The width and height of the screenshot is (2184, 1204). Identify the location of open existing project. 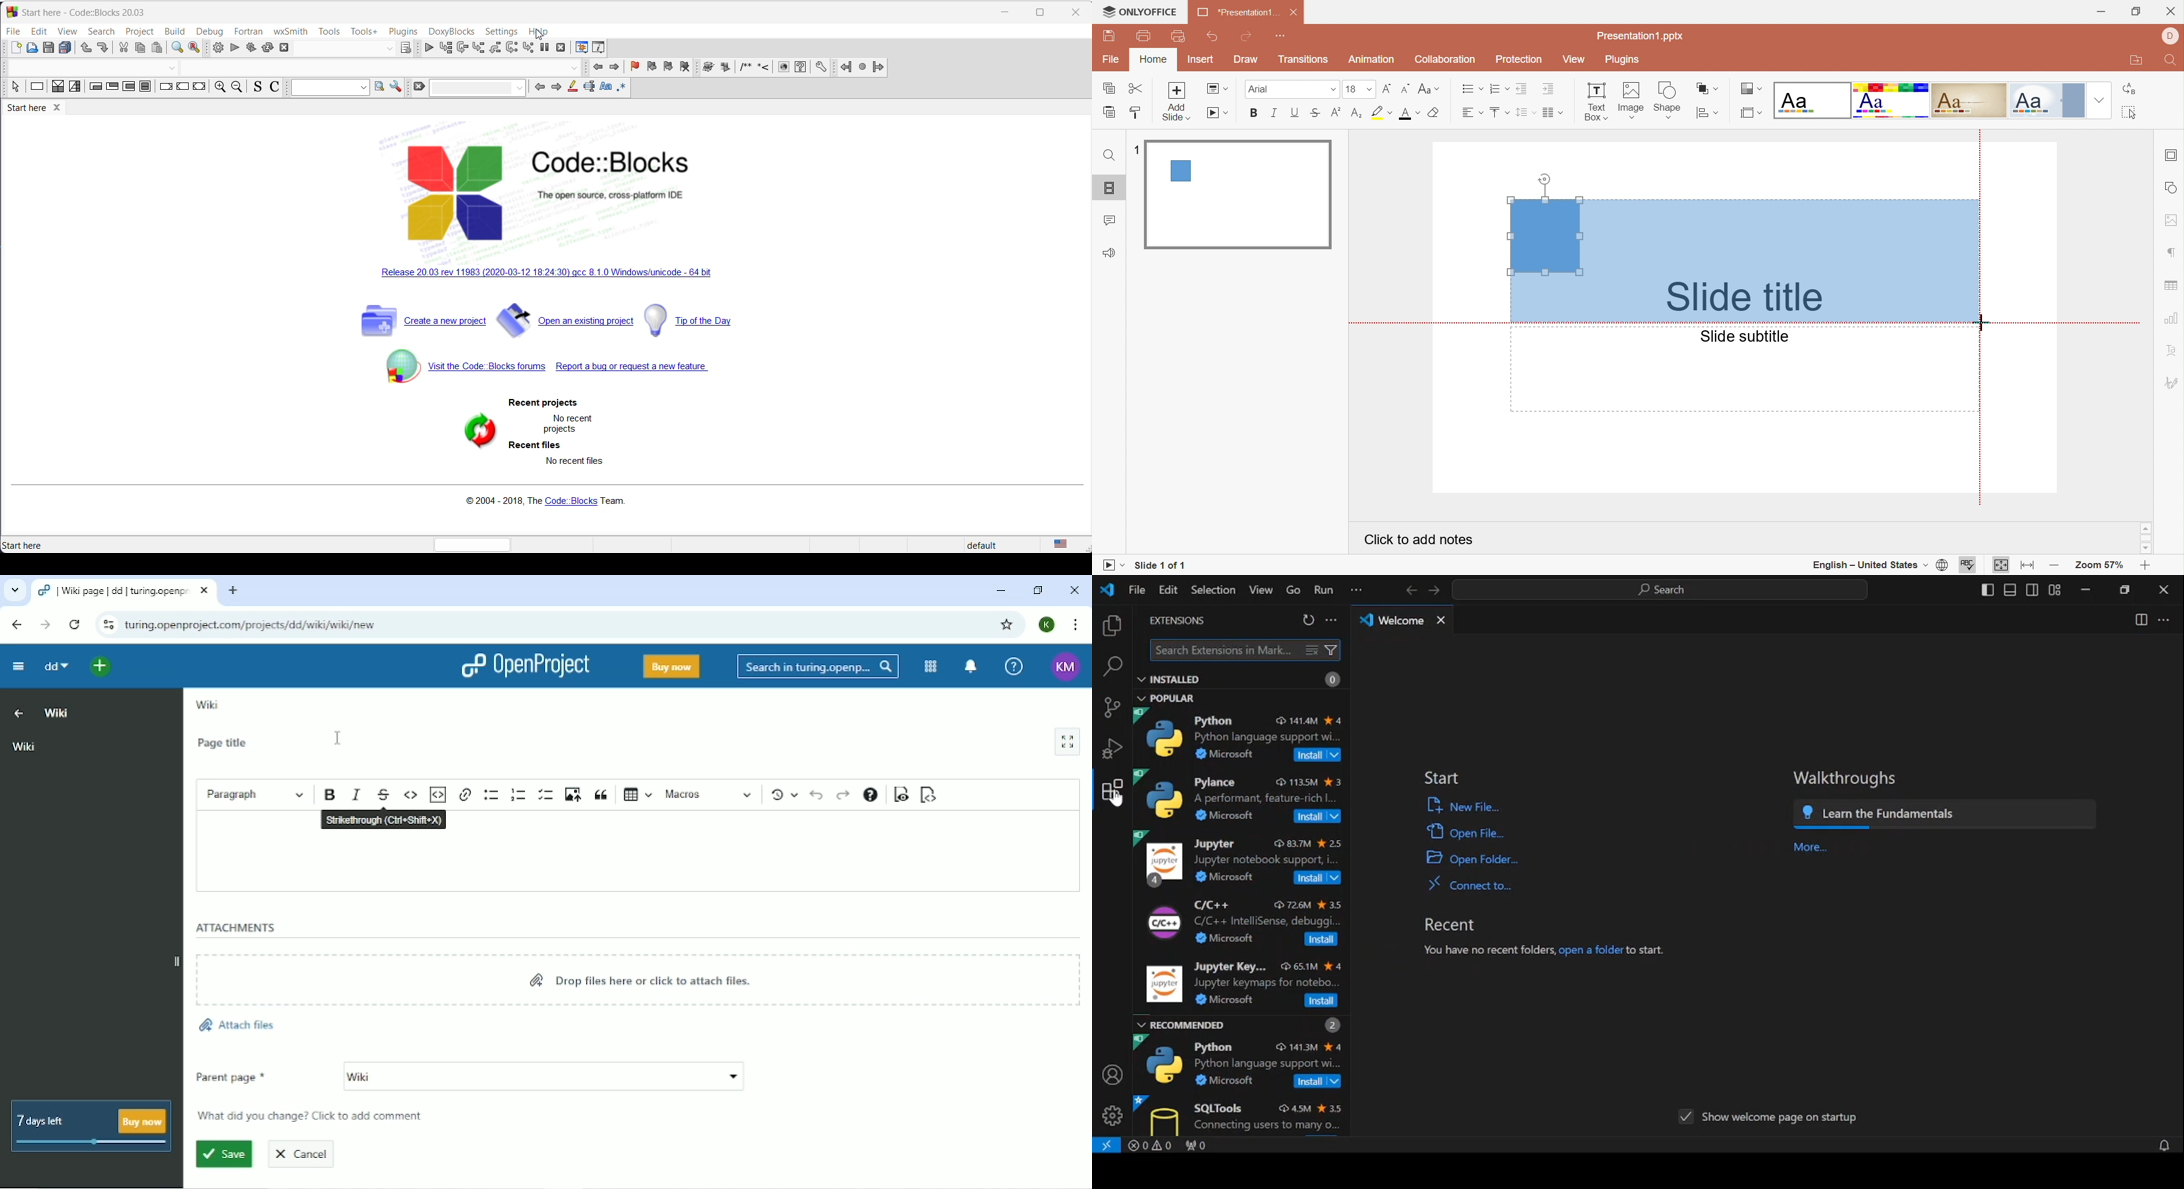
(566, 323).